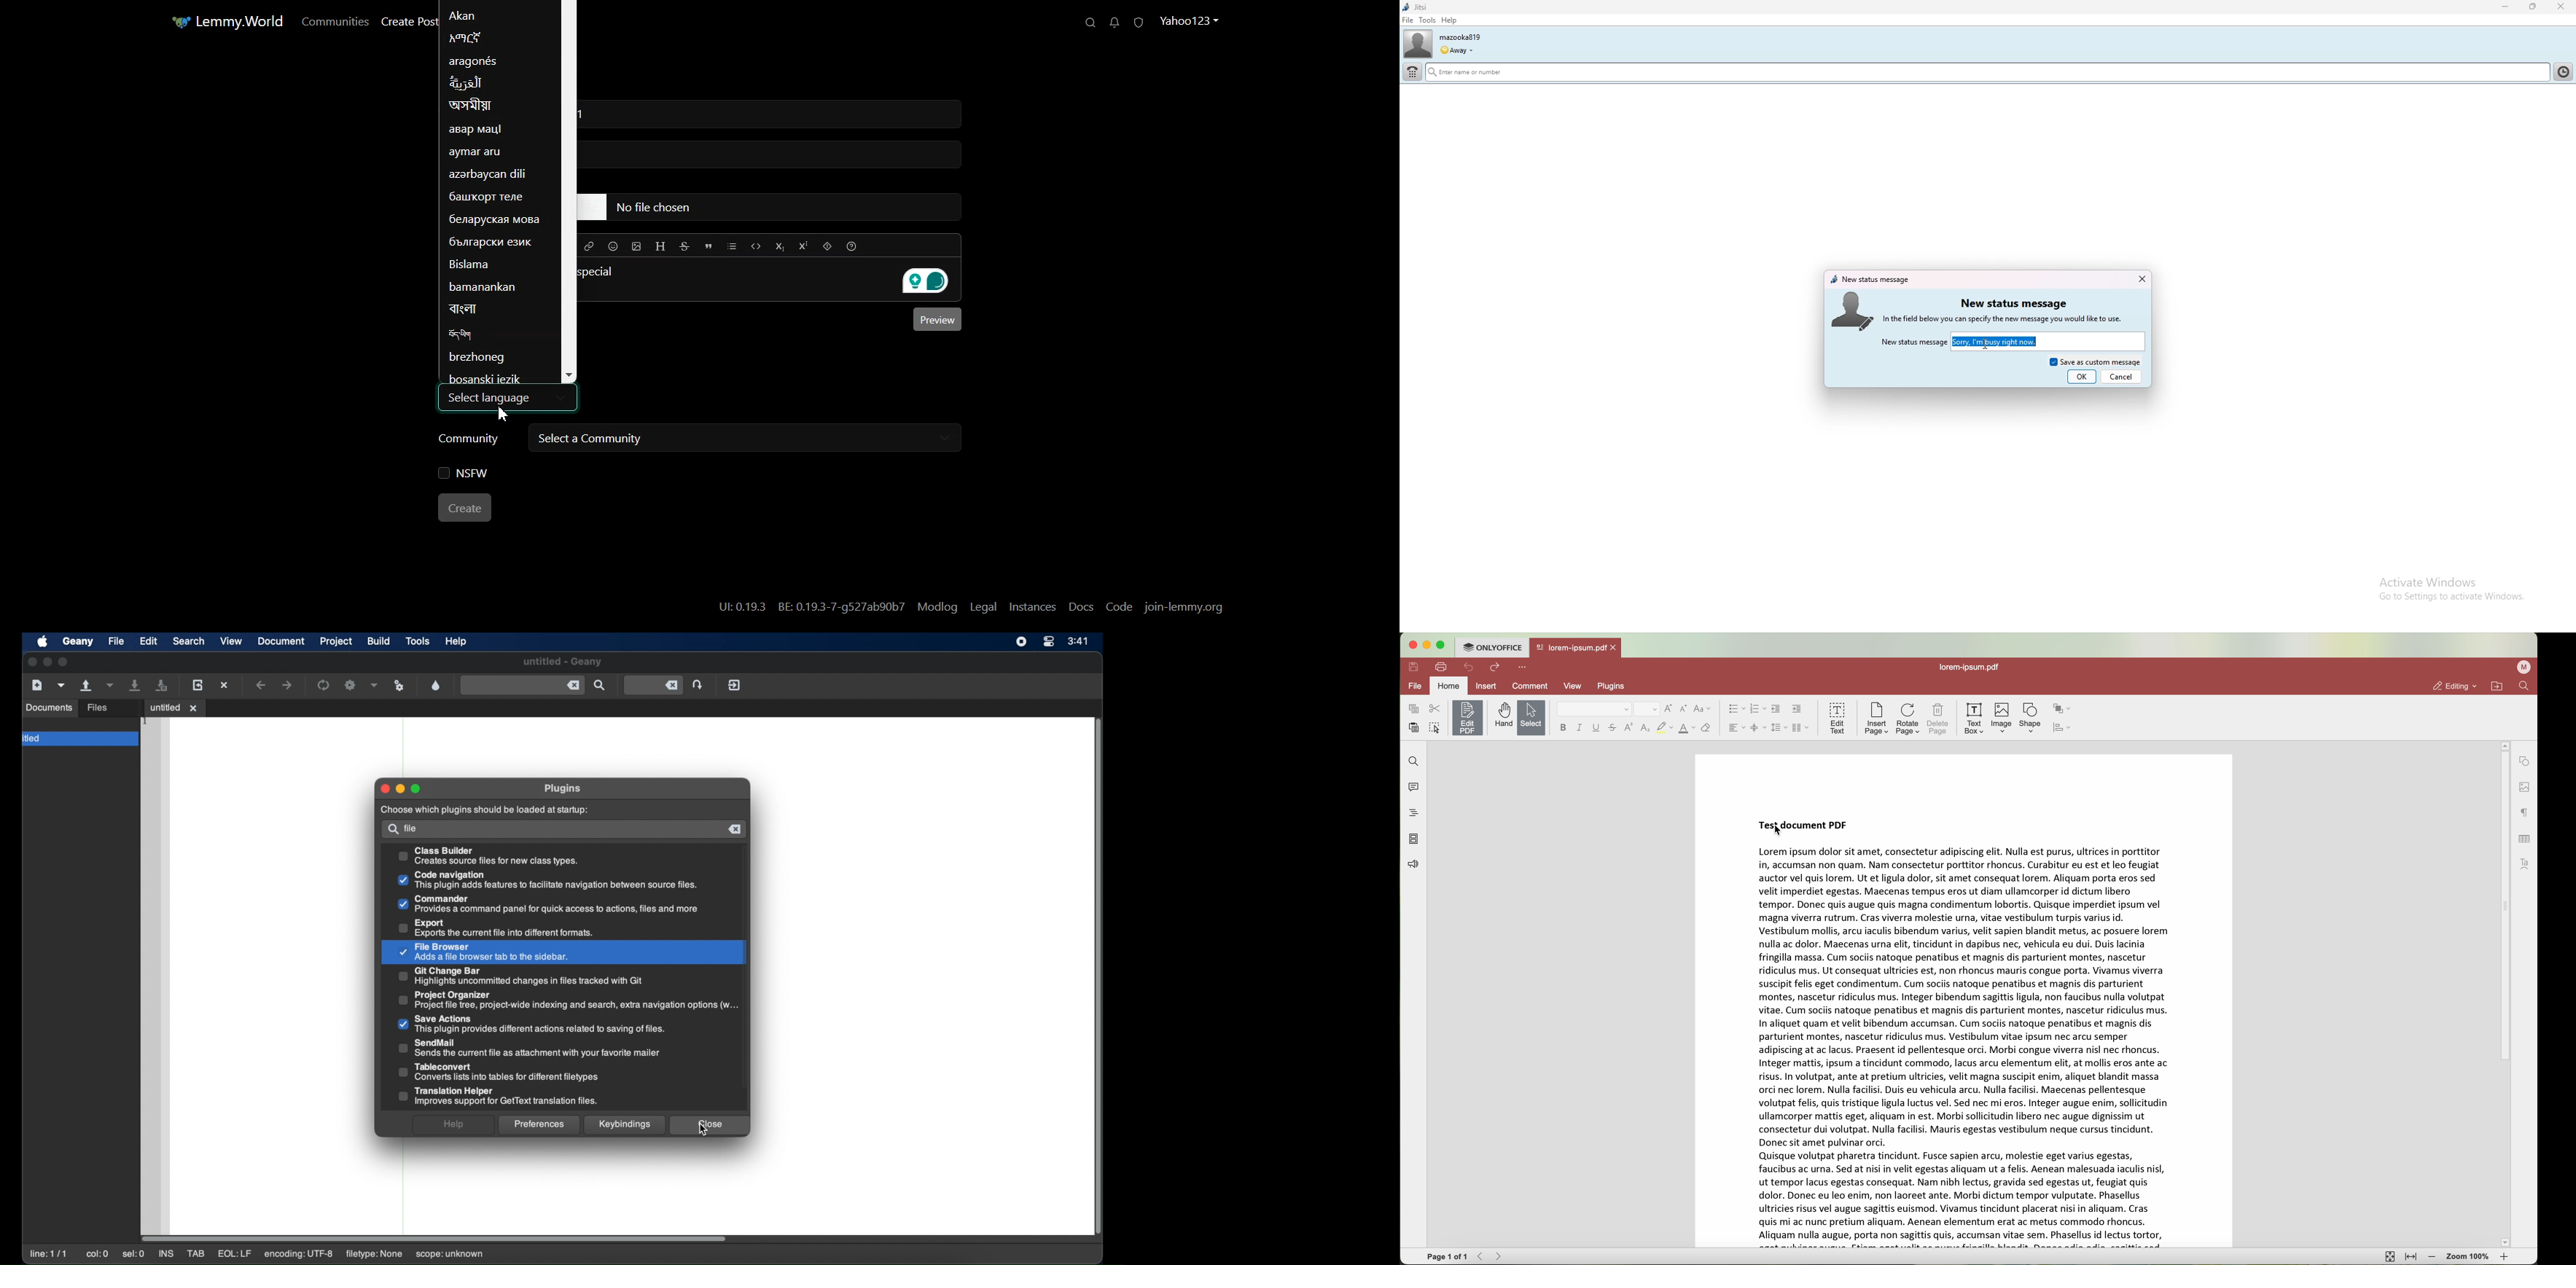  Describe the element at coordinates (931, 282) in the screenshot. I see `Grammarly extension` at that location.